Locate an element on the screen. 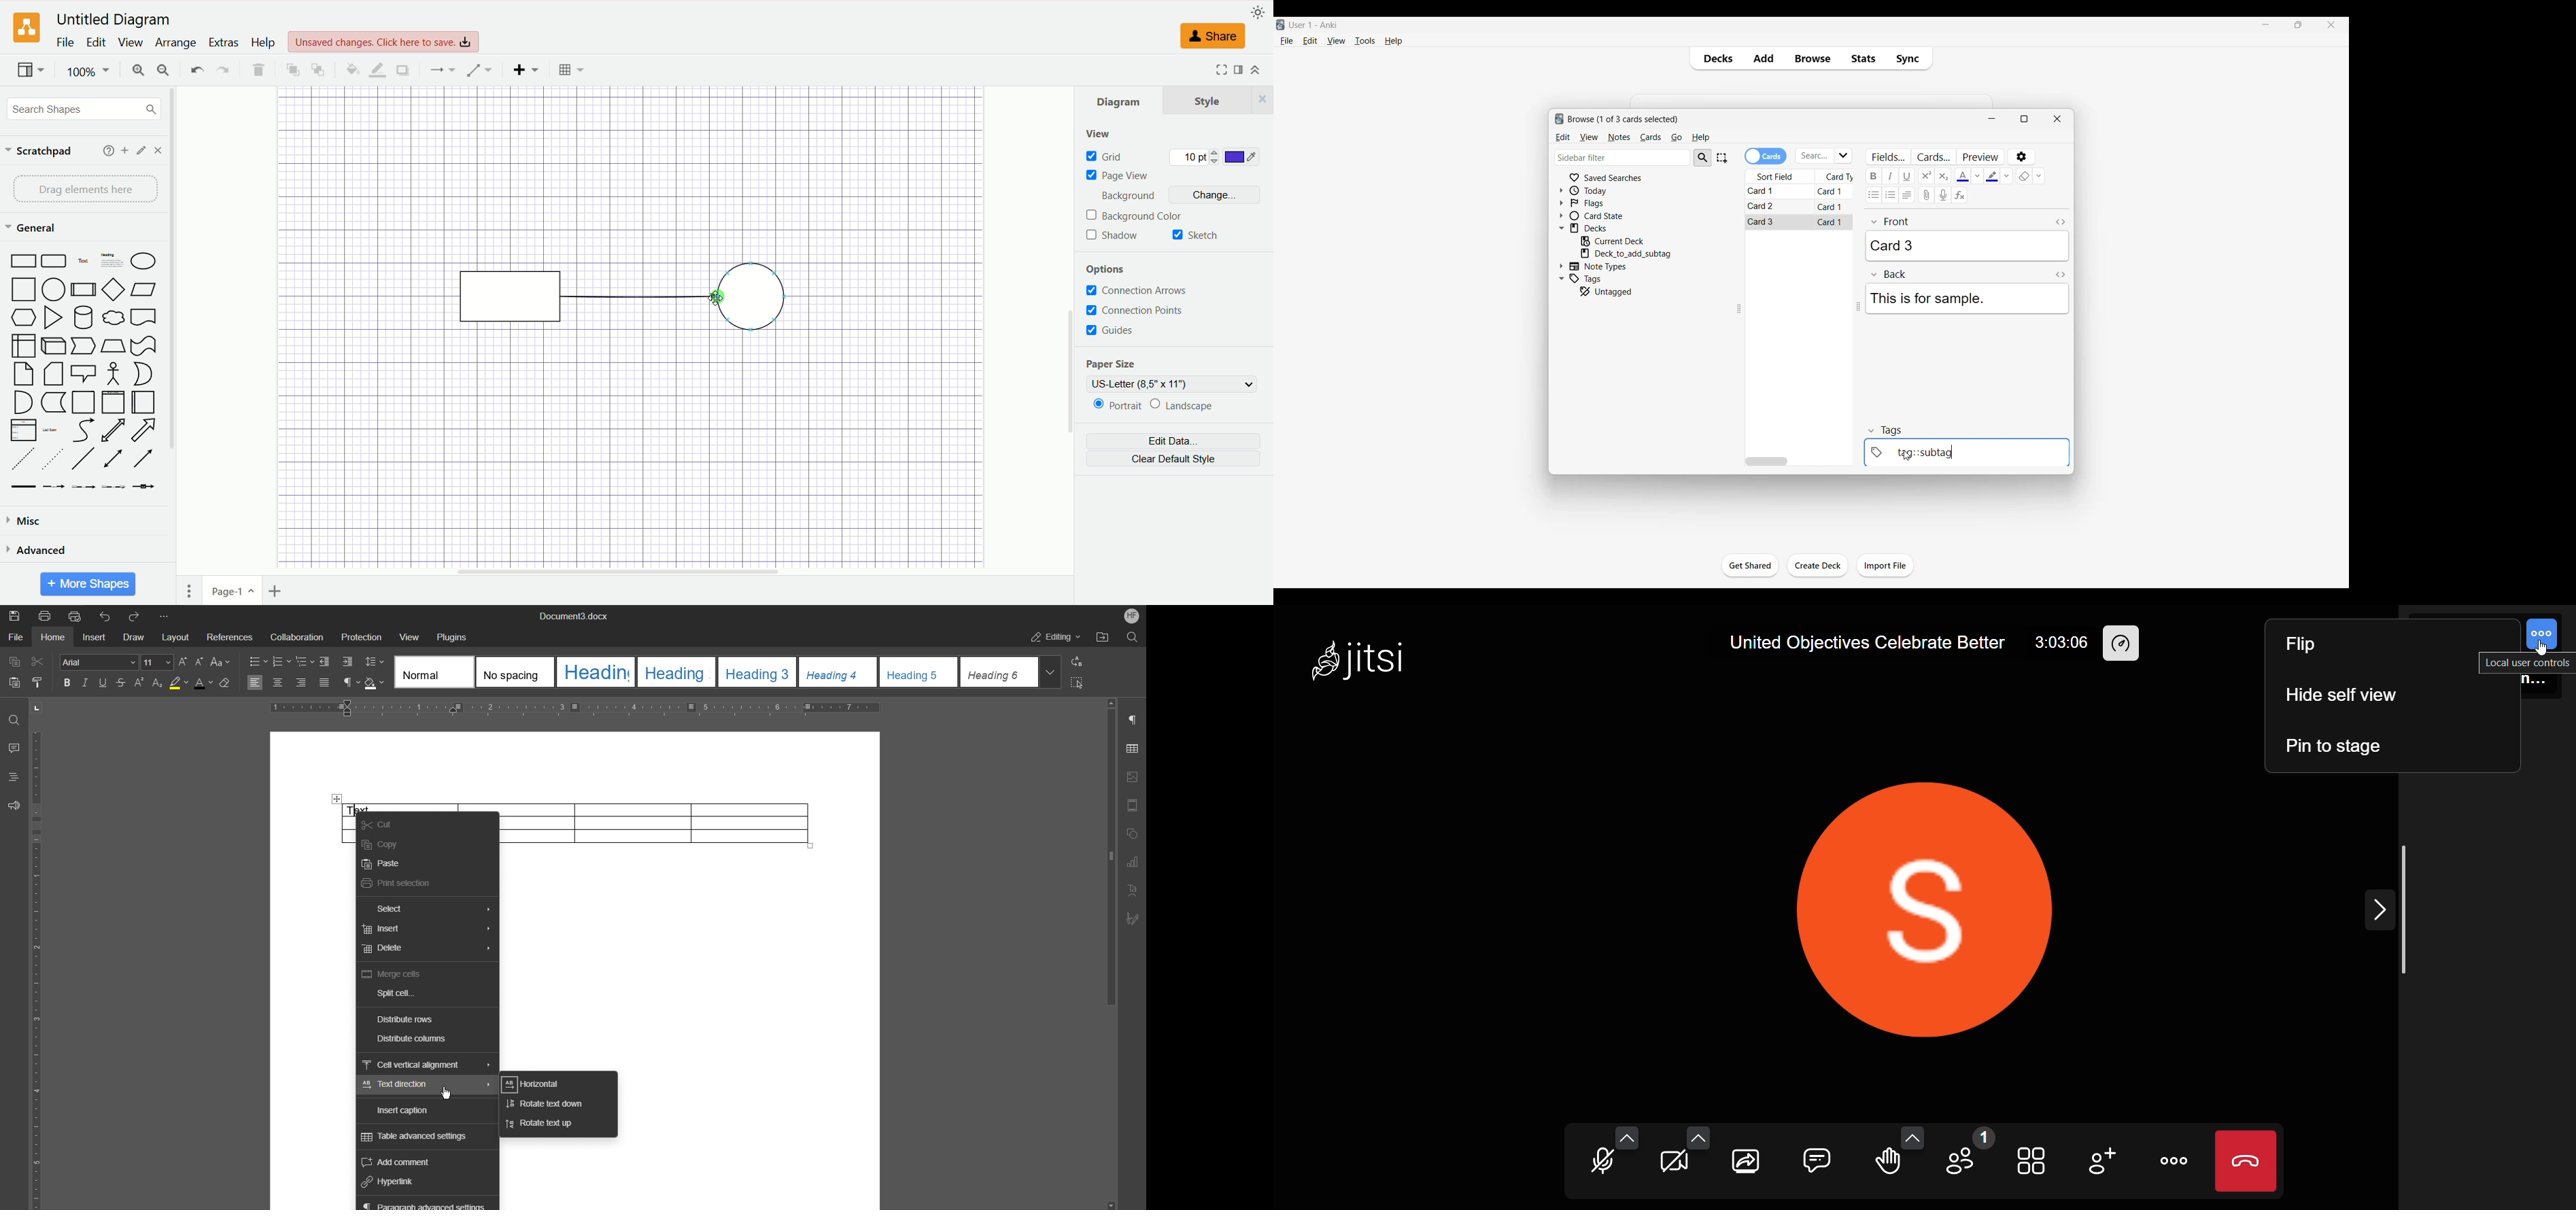 The height and width of the screenshot is (1232, 2576). File menu is located at coordinates (1287, 41).